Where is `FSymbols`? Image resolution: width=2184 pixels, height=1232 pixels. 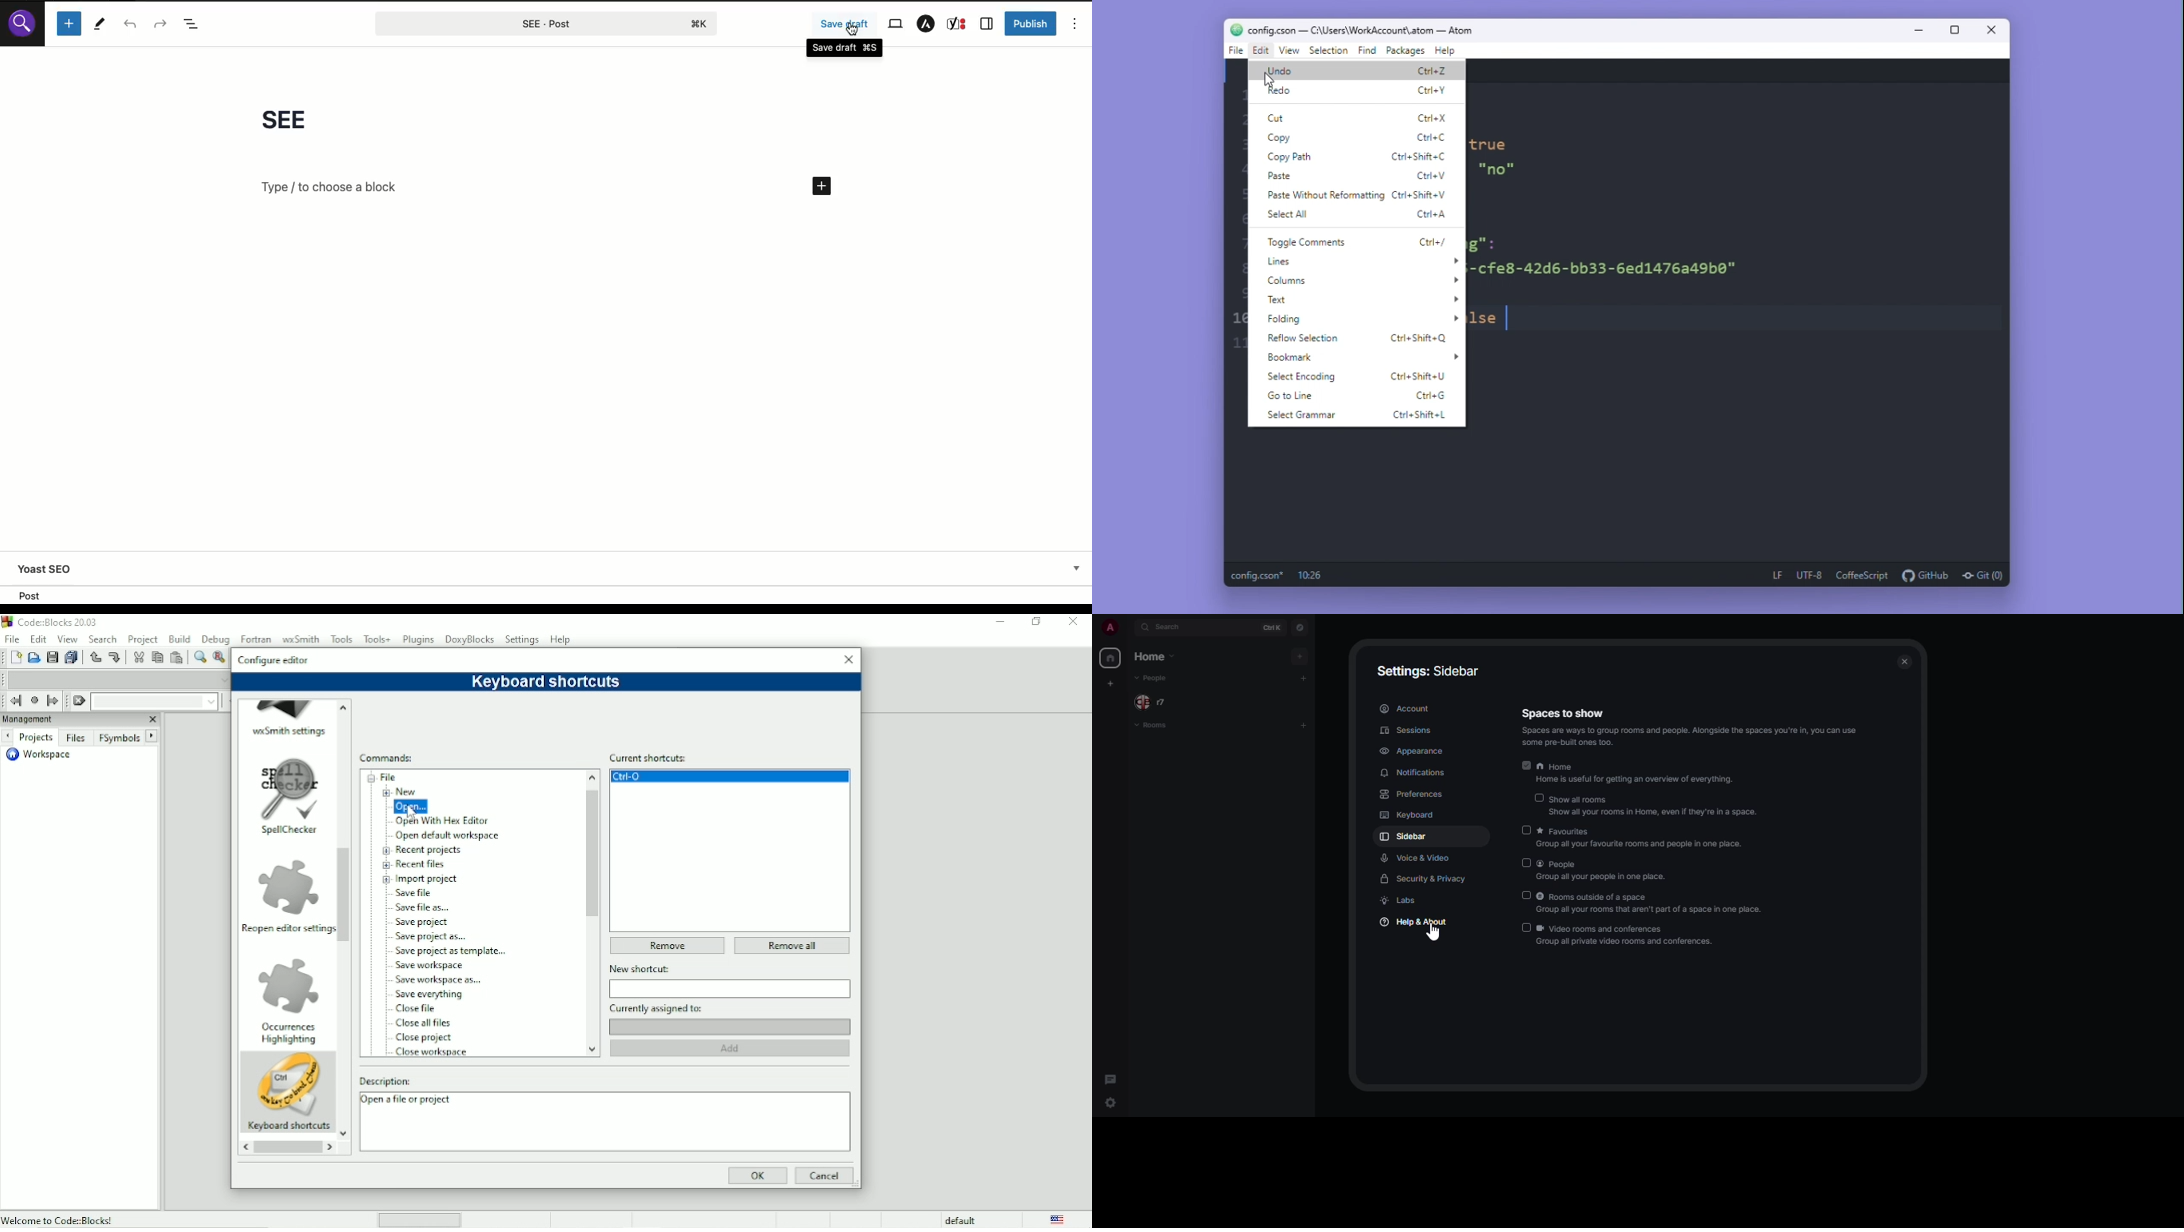 FSymbols is located at coordinates (119, 738).